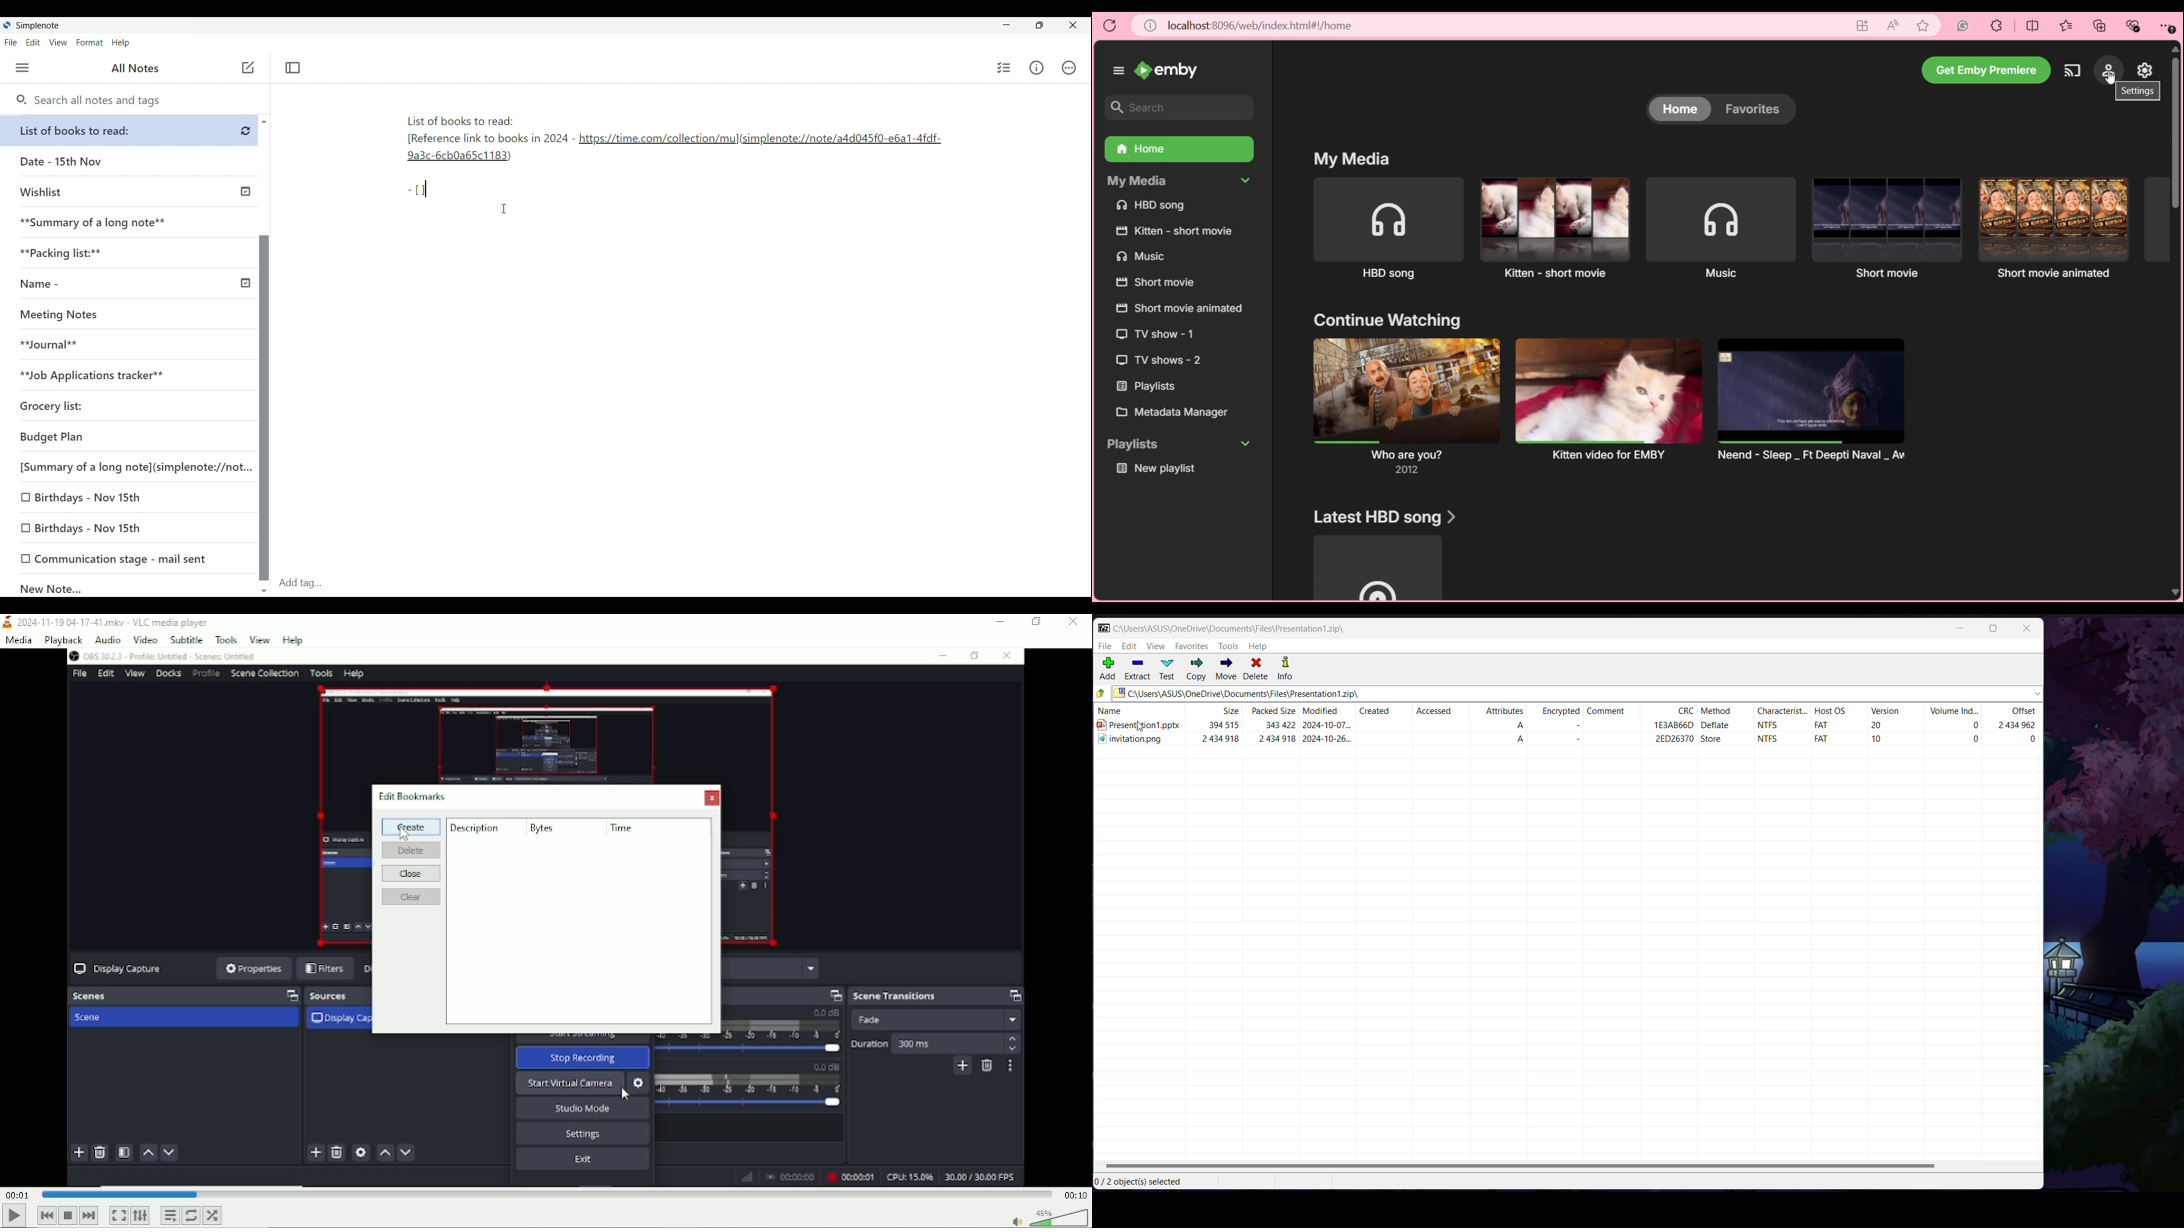 The image size is (2184, 1232). Describe the element at coordinates (1224, 725) in the screenshot. I see `394515` at that location.